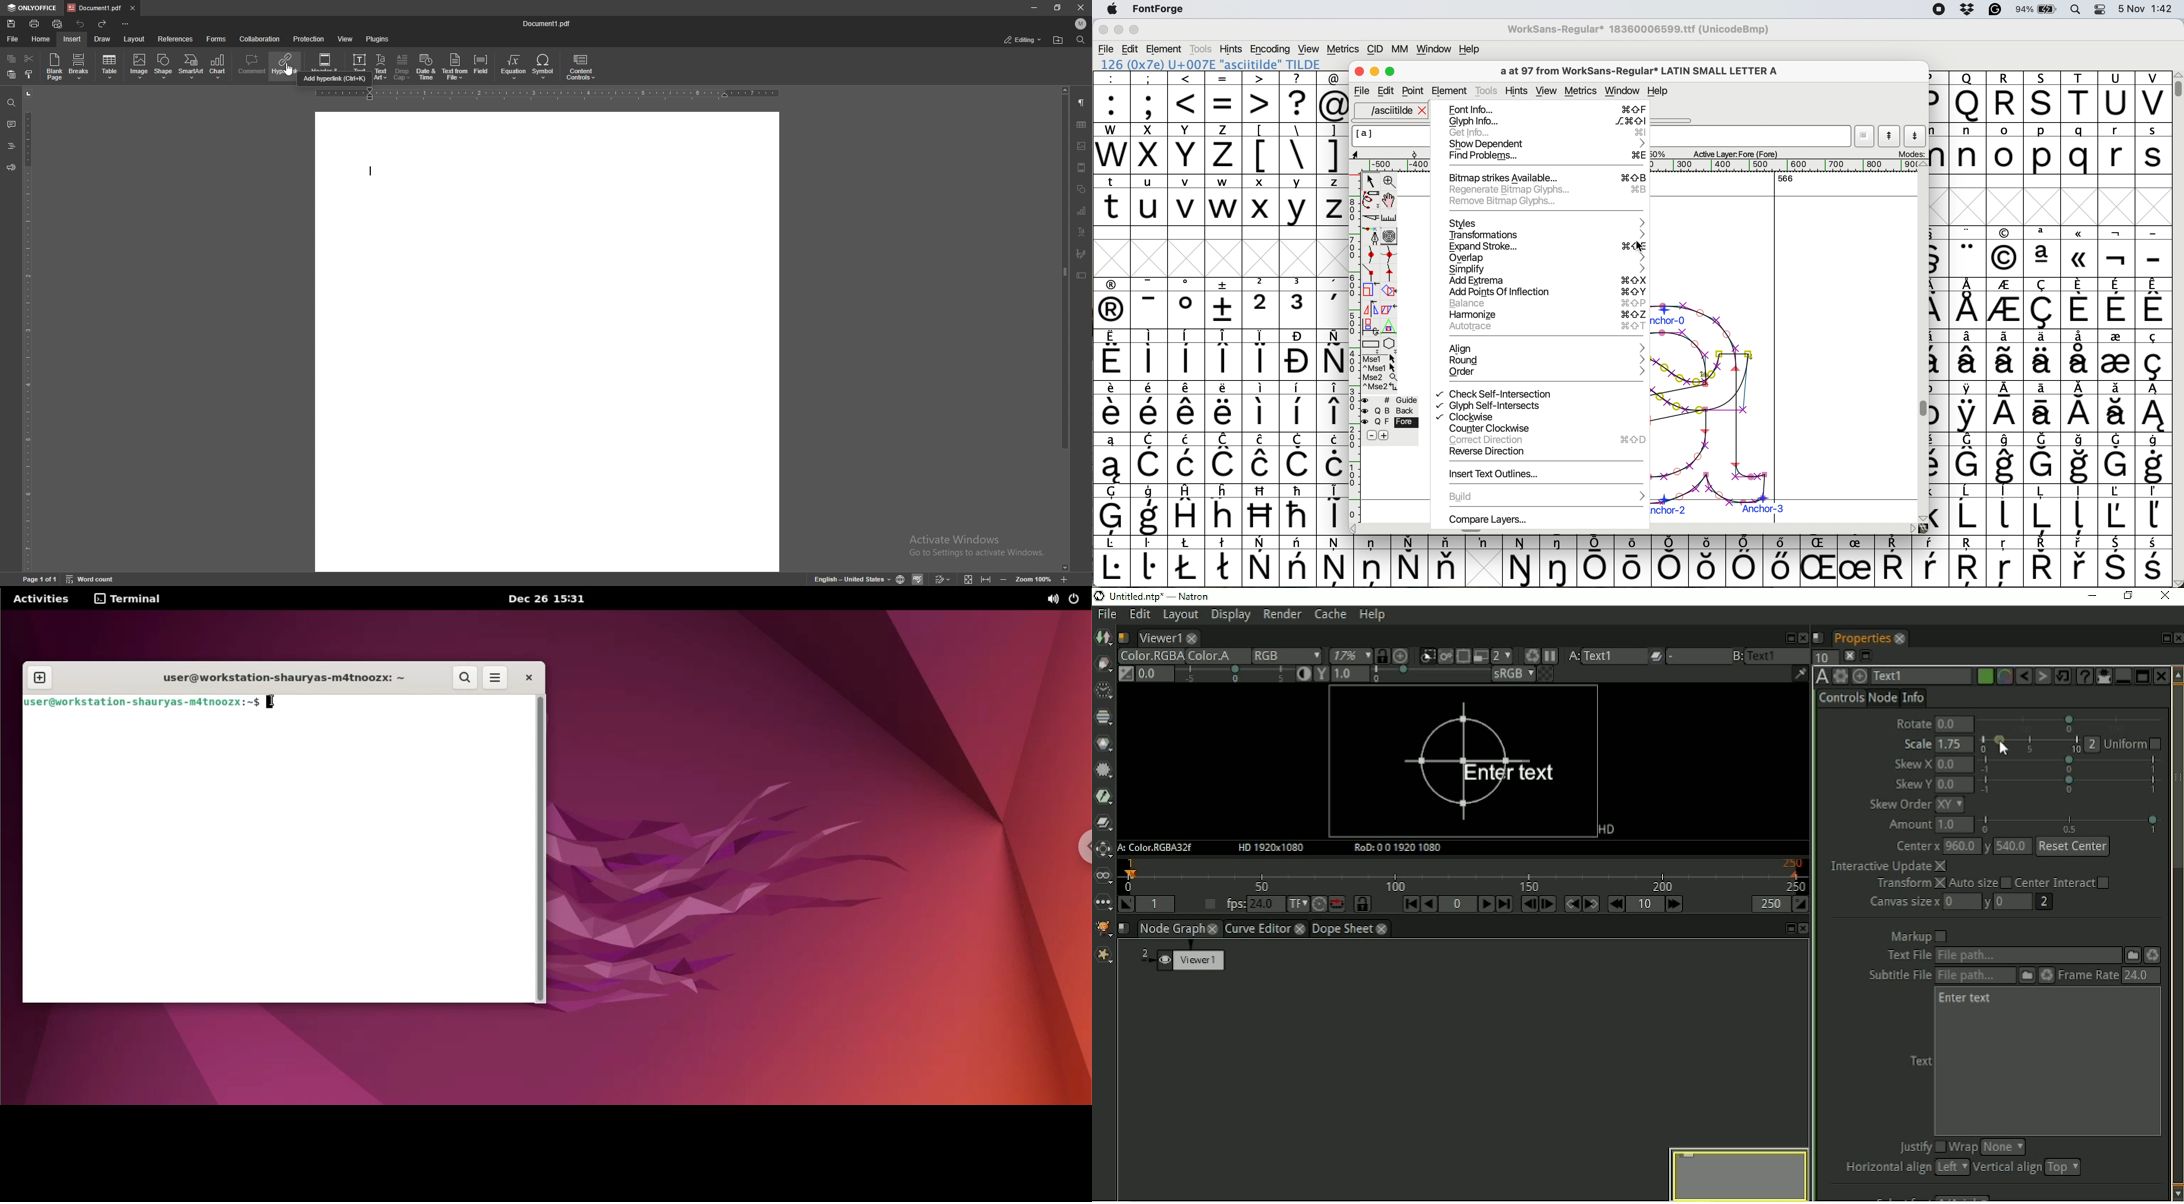  Describe the element at coordinates (35, 23) in the screenshot. I see `print` at that location.